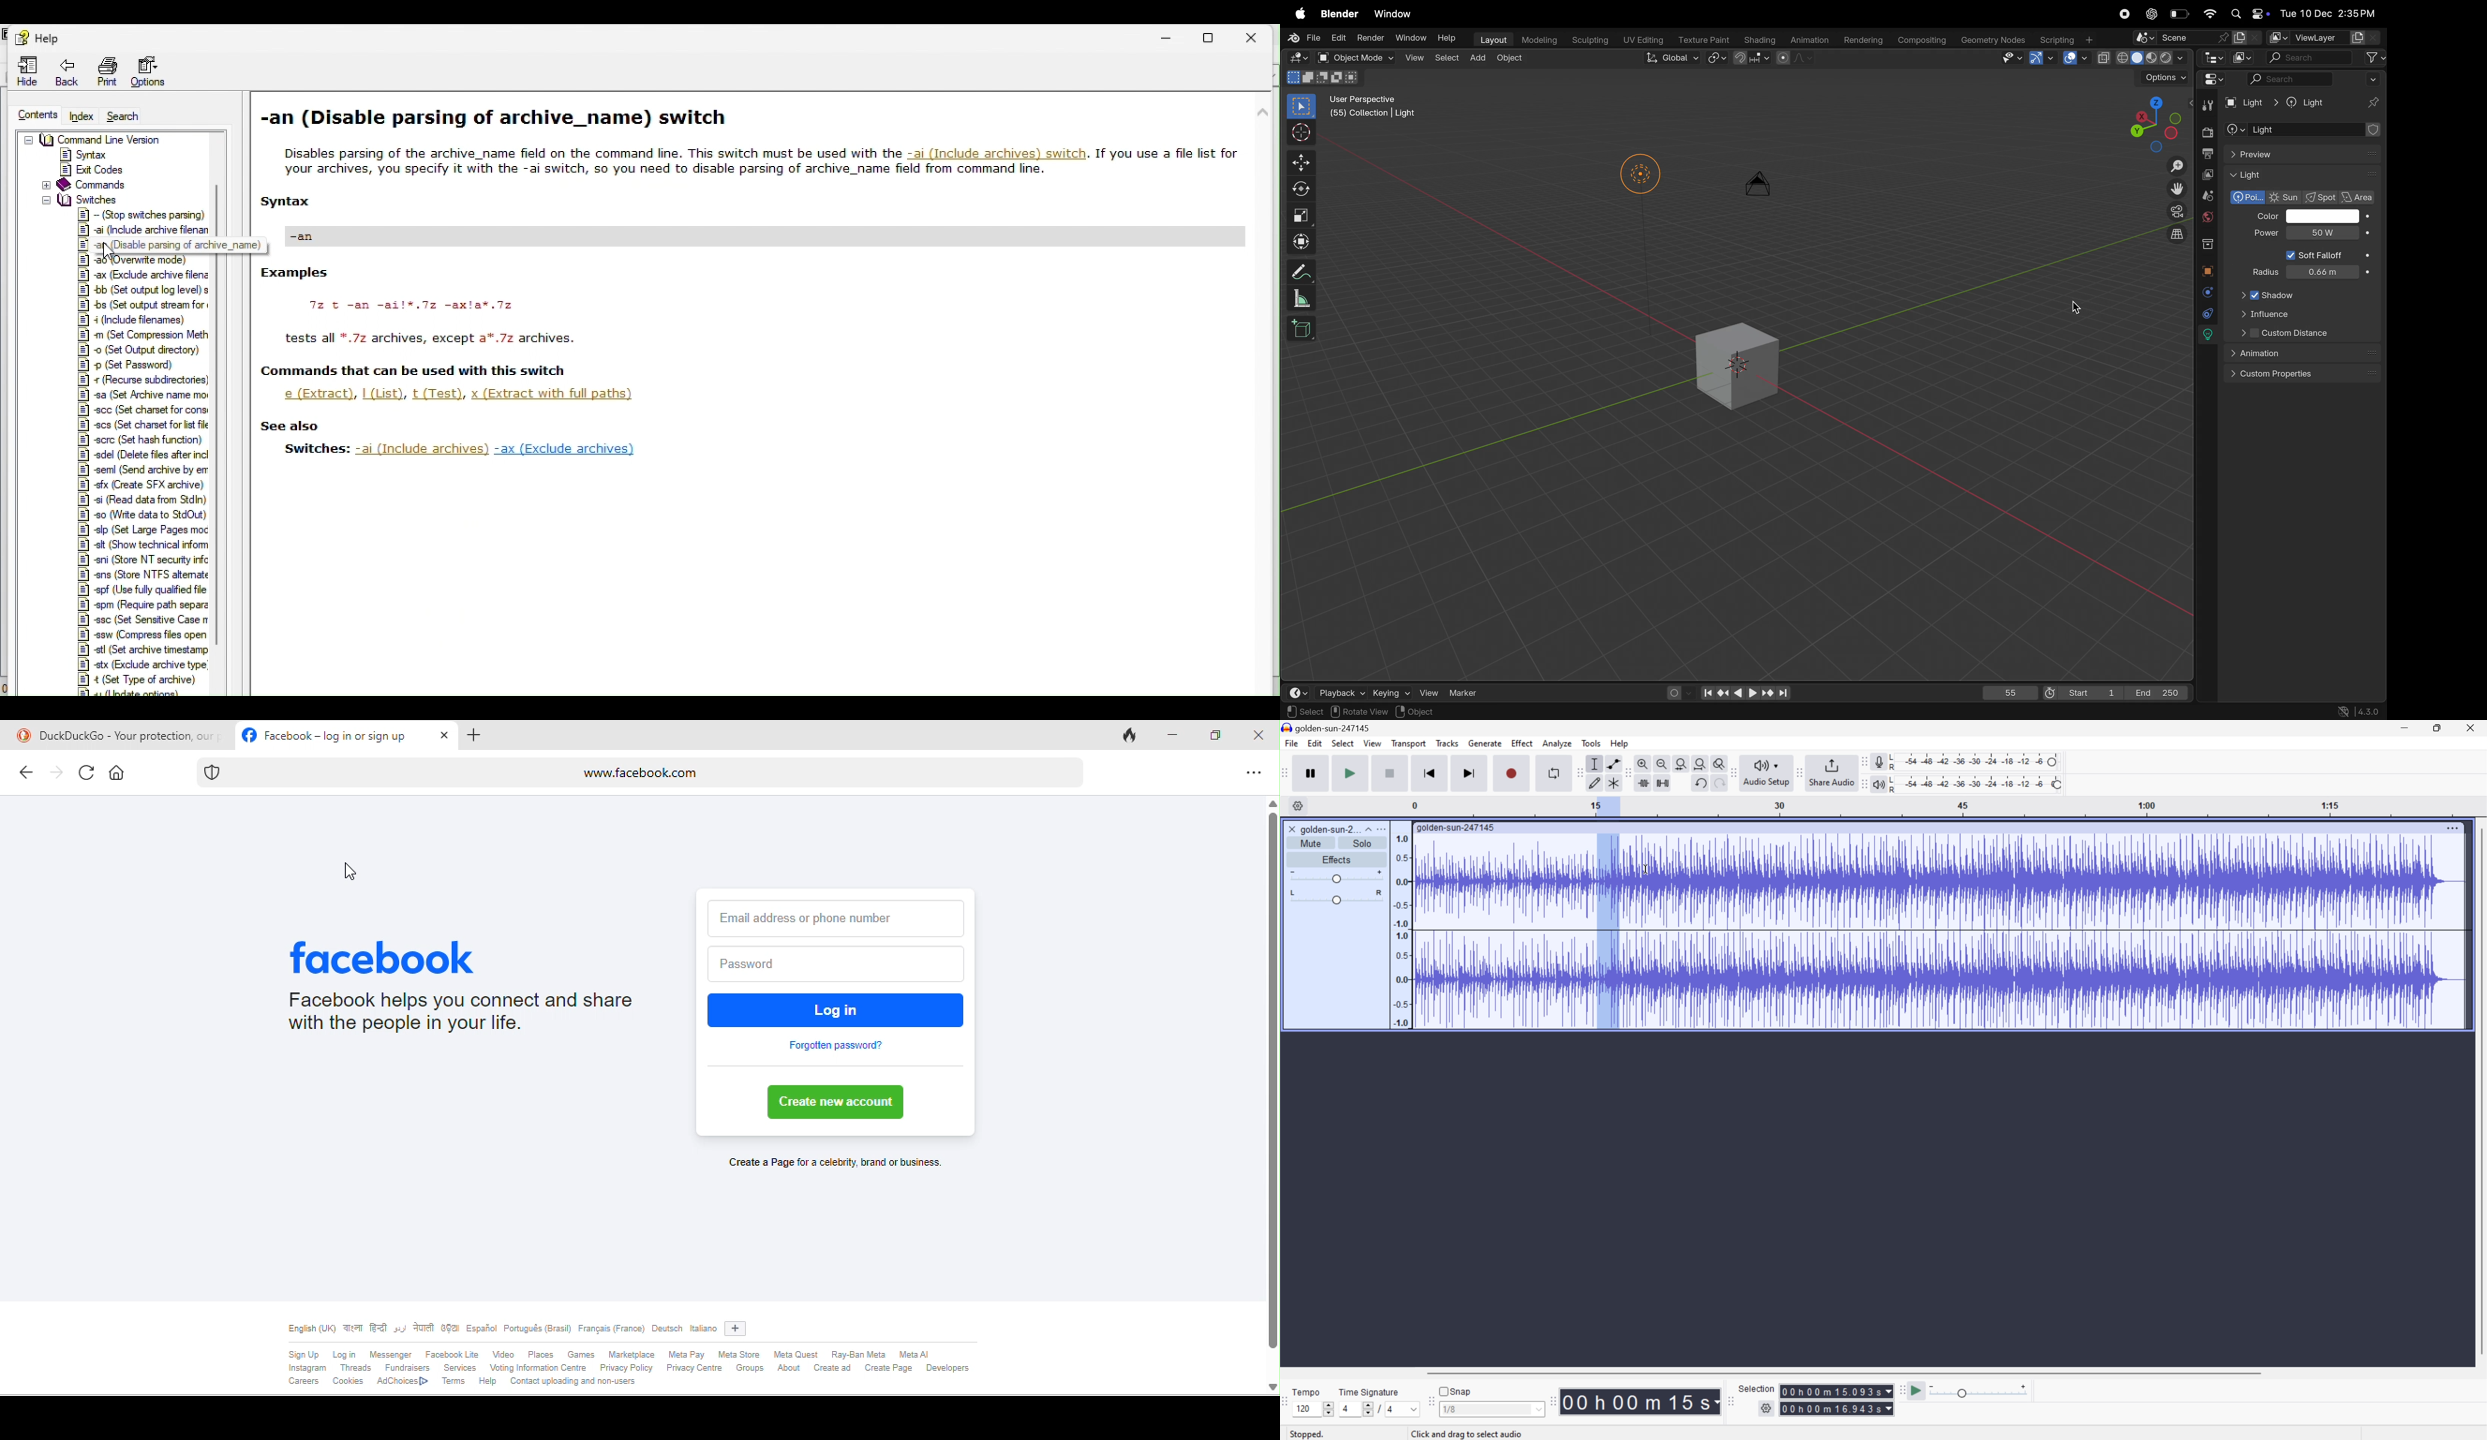  Describe the element at coordinates (113, 253) in the screenshot. I see `Cursor` at that location.